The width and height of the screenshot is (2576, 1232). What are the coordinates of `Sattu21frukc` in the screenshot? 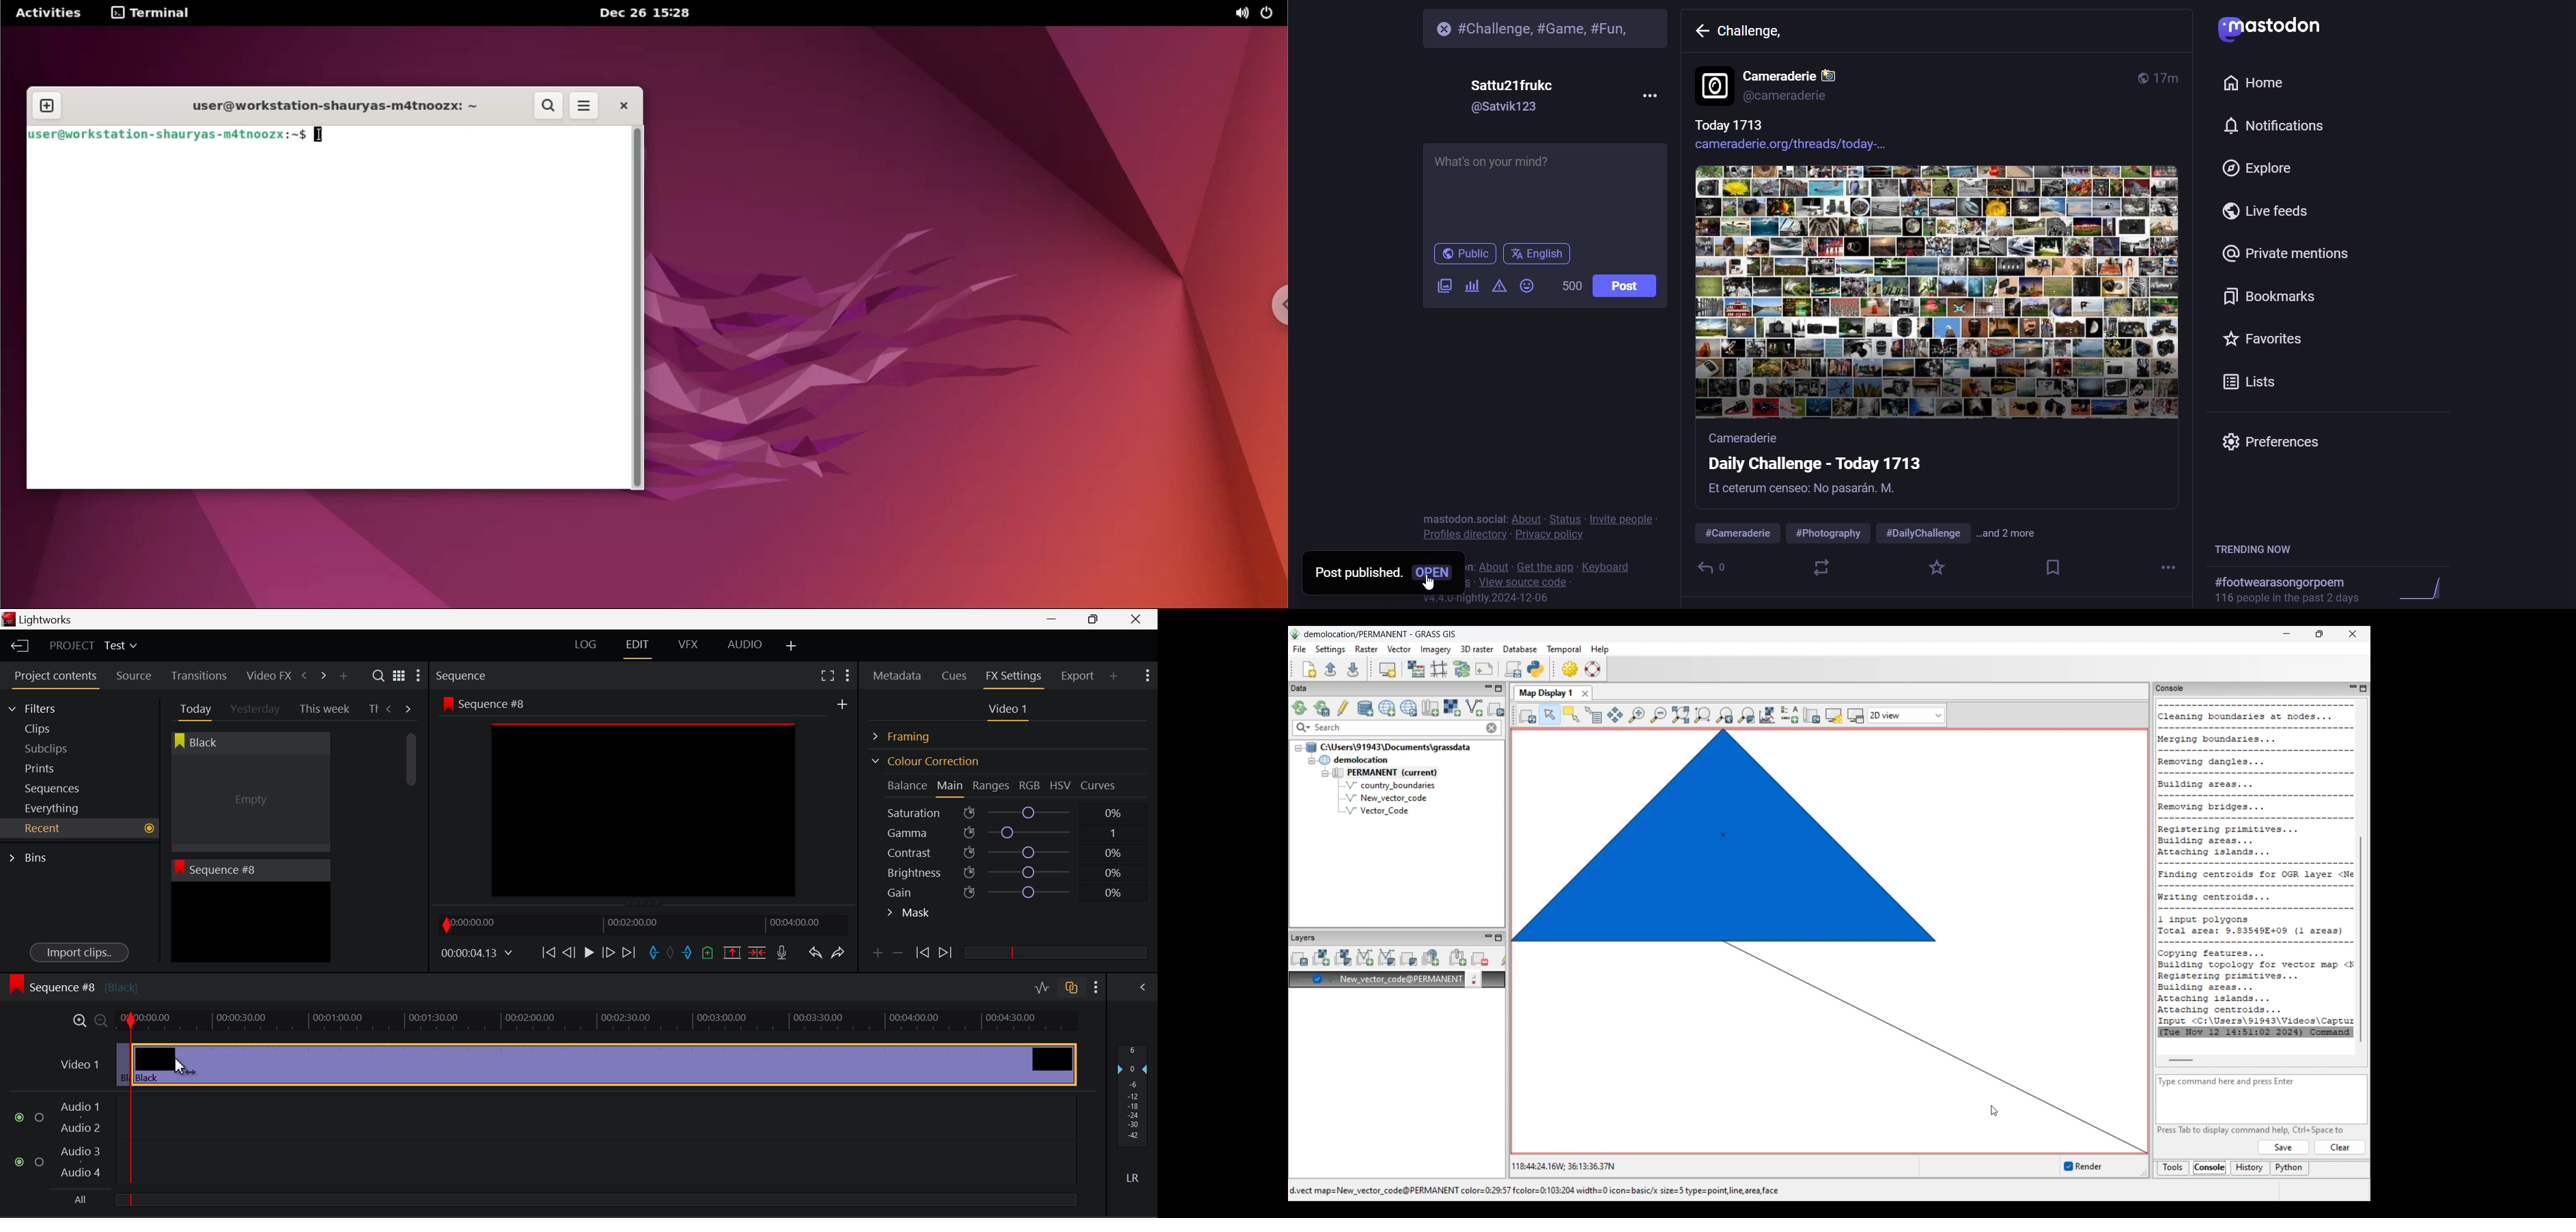 It's located at (1515, 83).